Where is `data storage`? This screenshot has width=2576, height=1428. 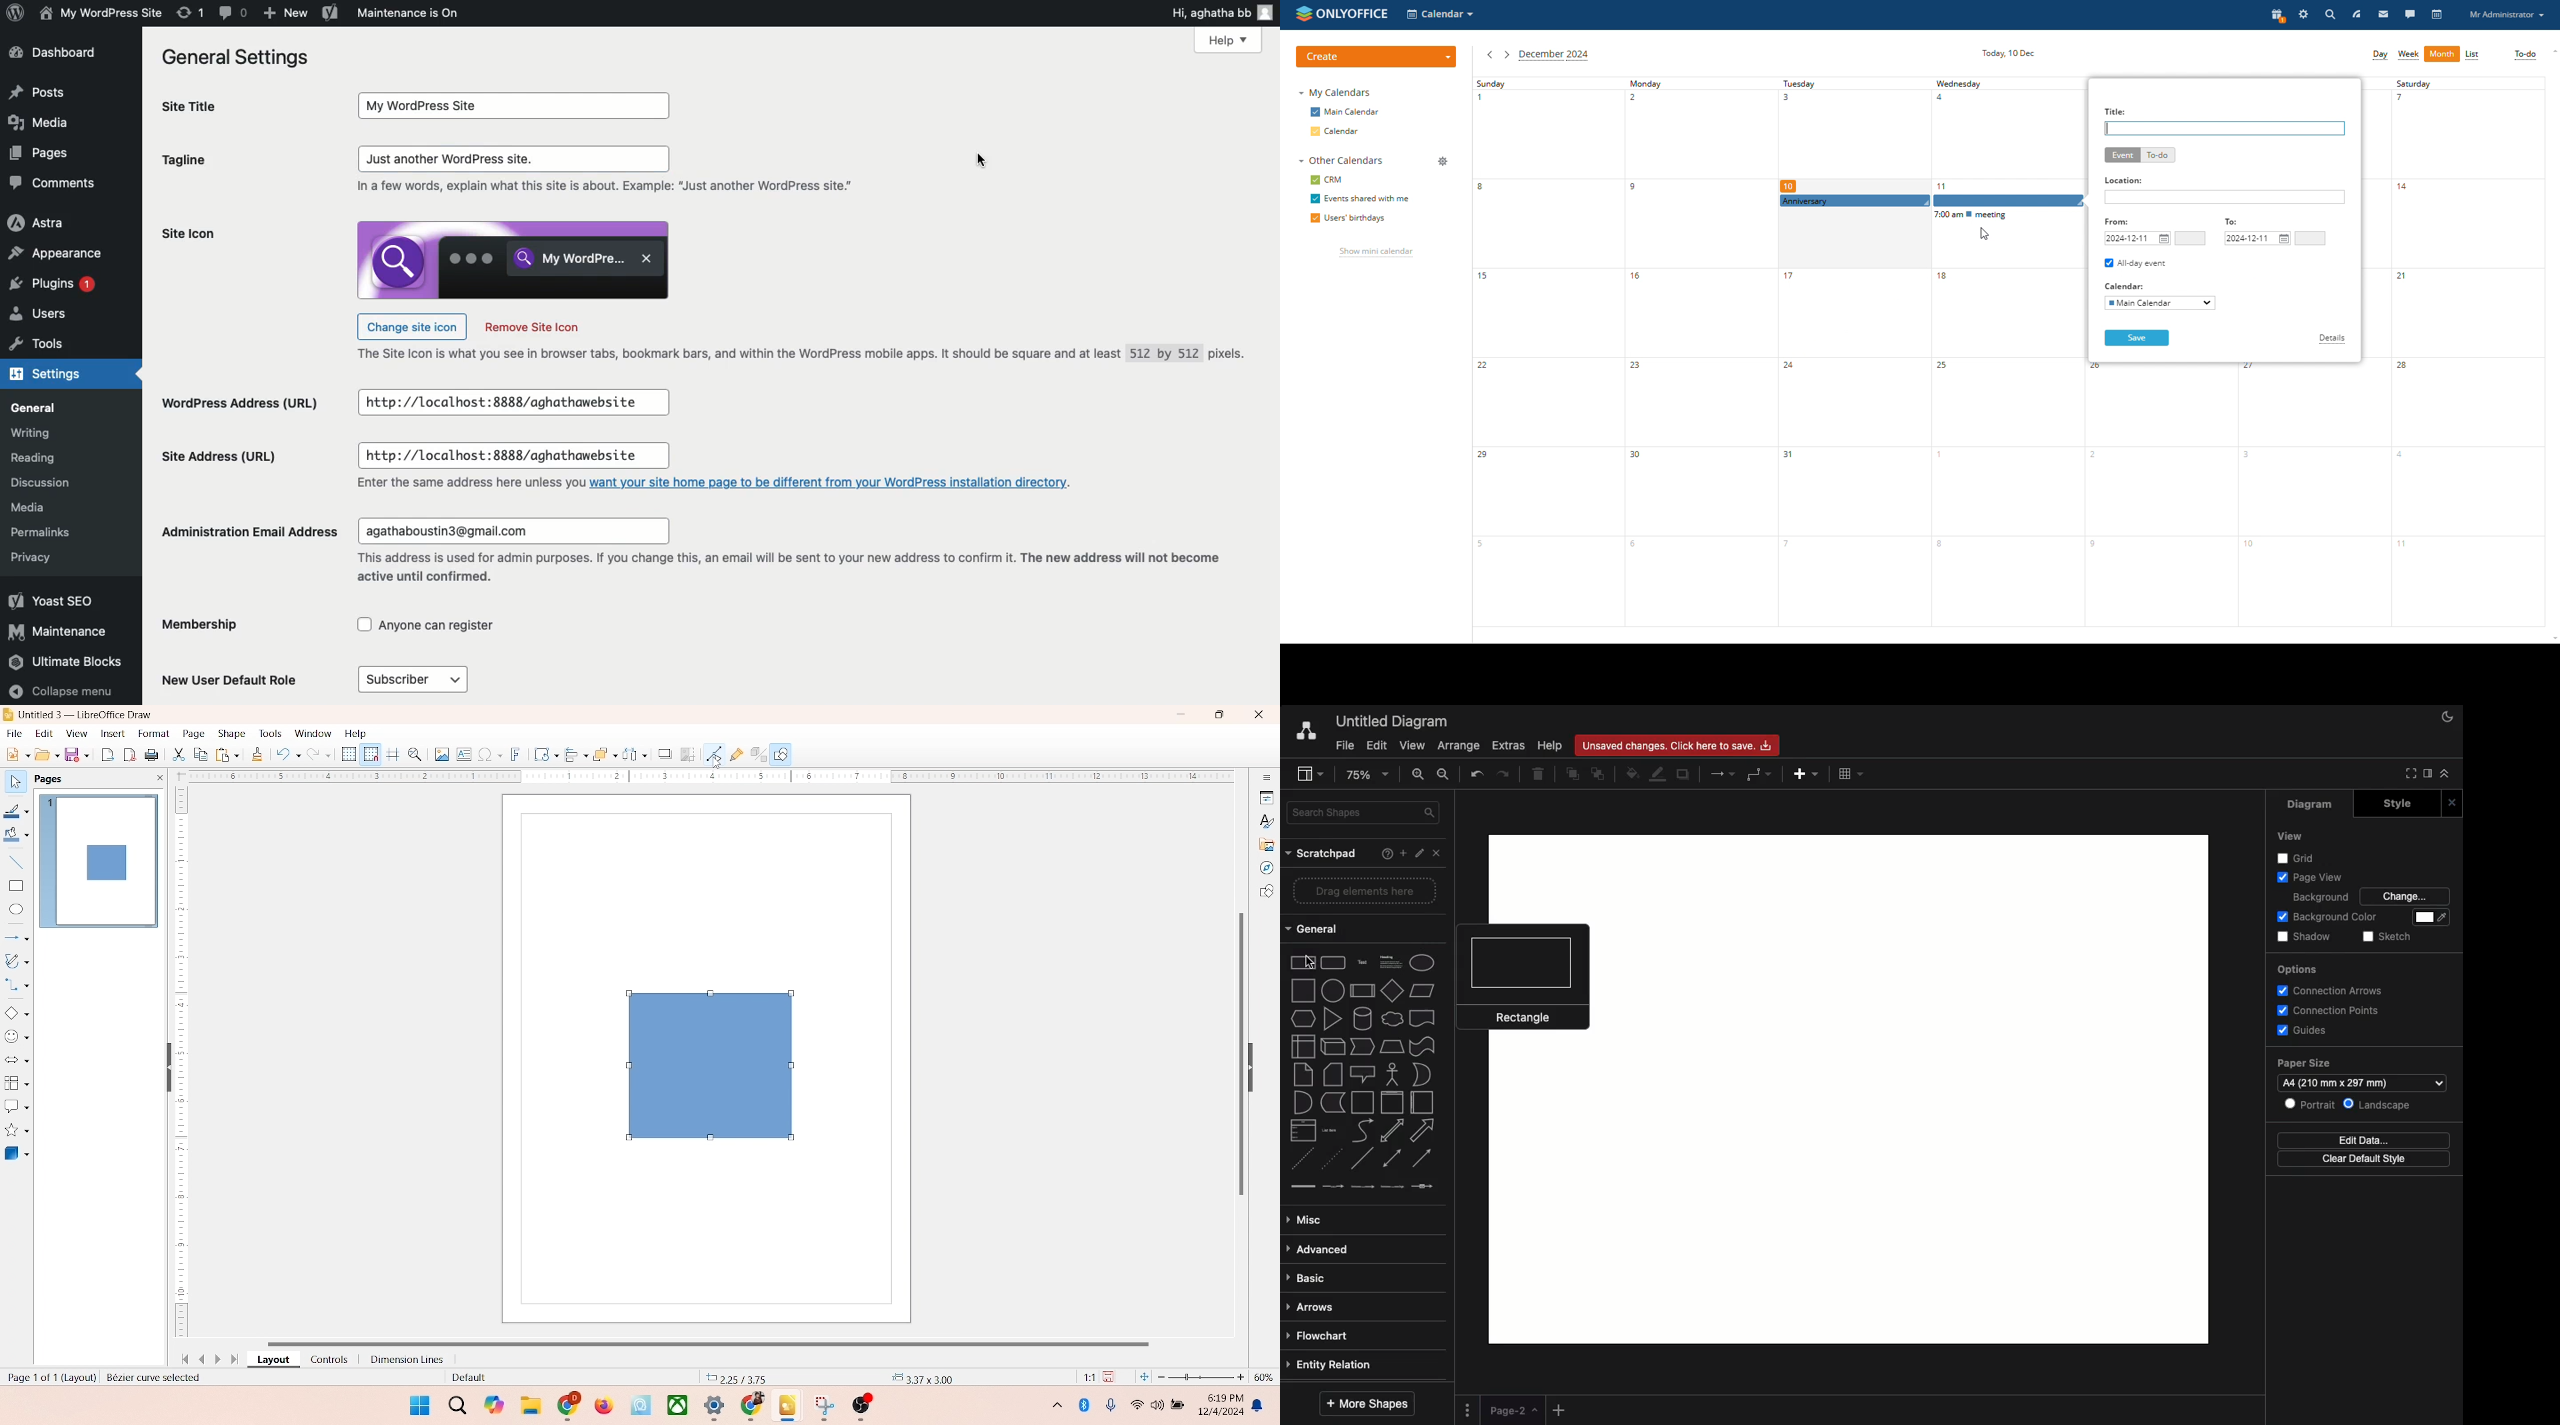
data storage is located at coordinates (1333, 1103).